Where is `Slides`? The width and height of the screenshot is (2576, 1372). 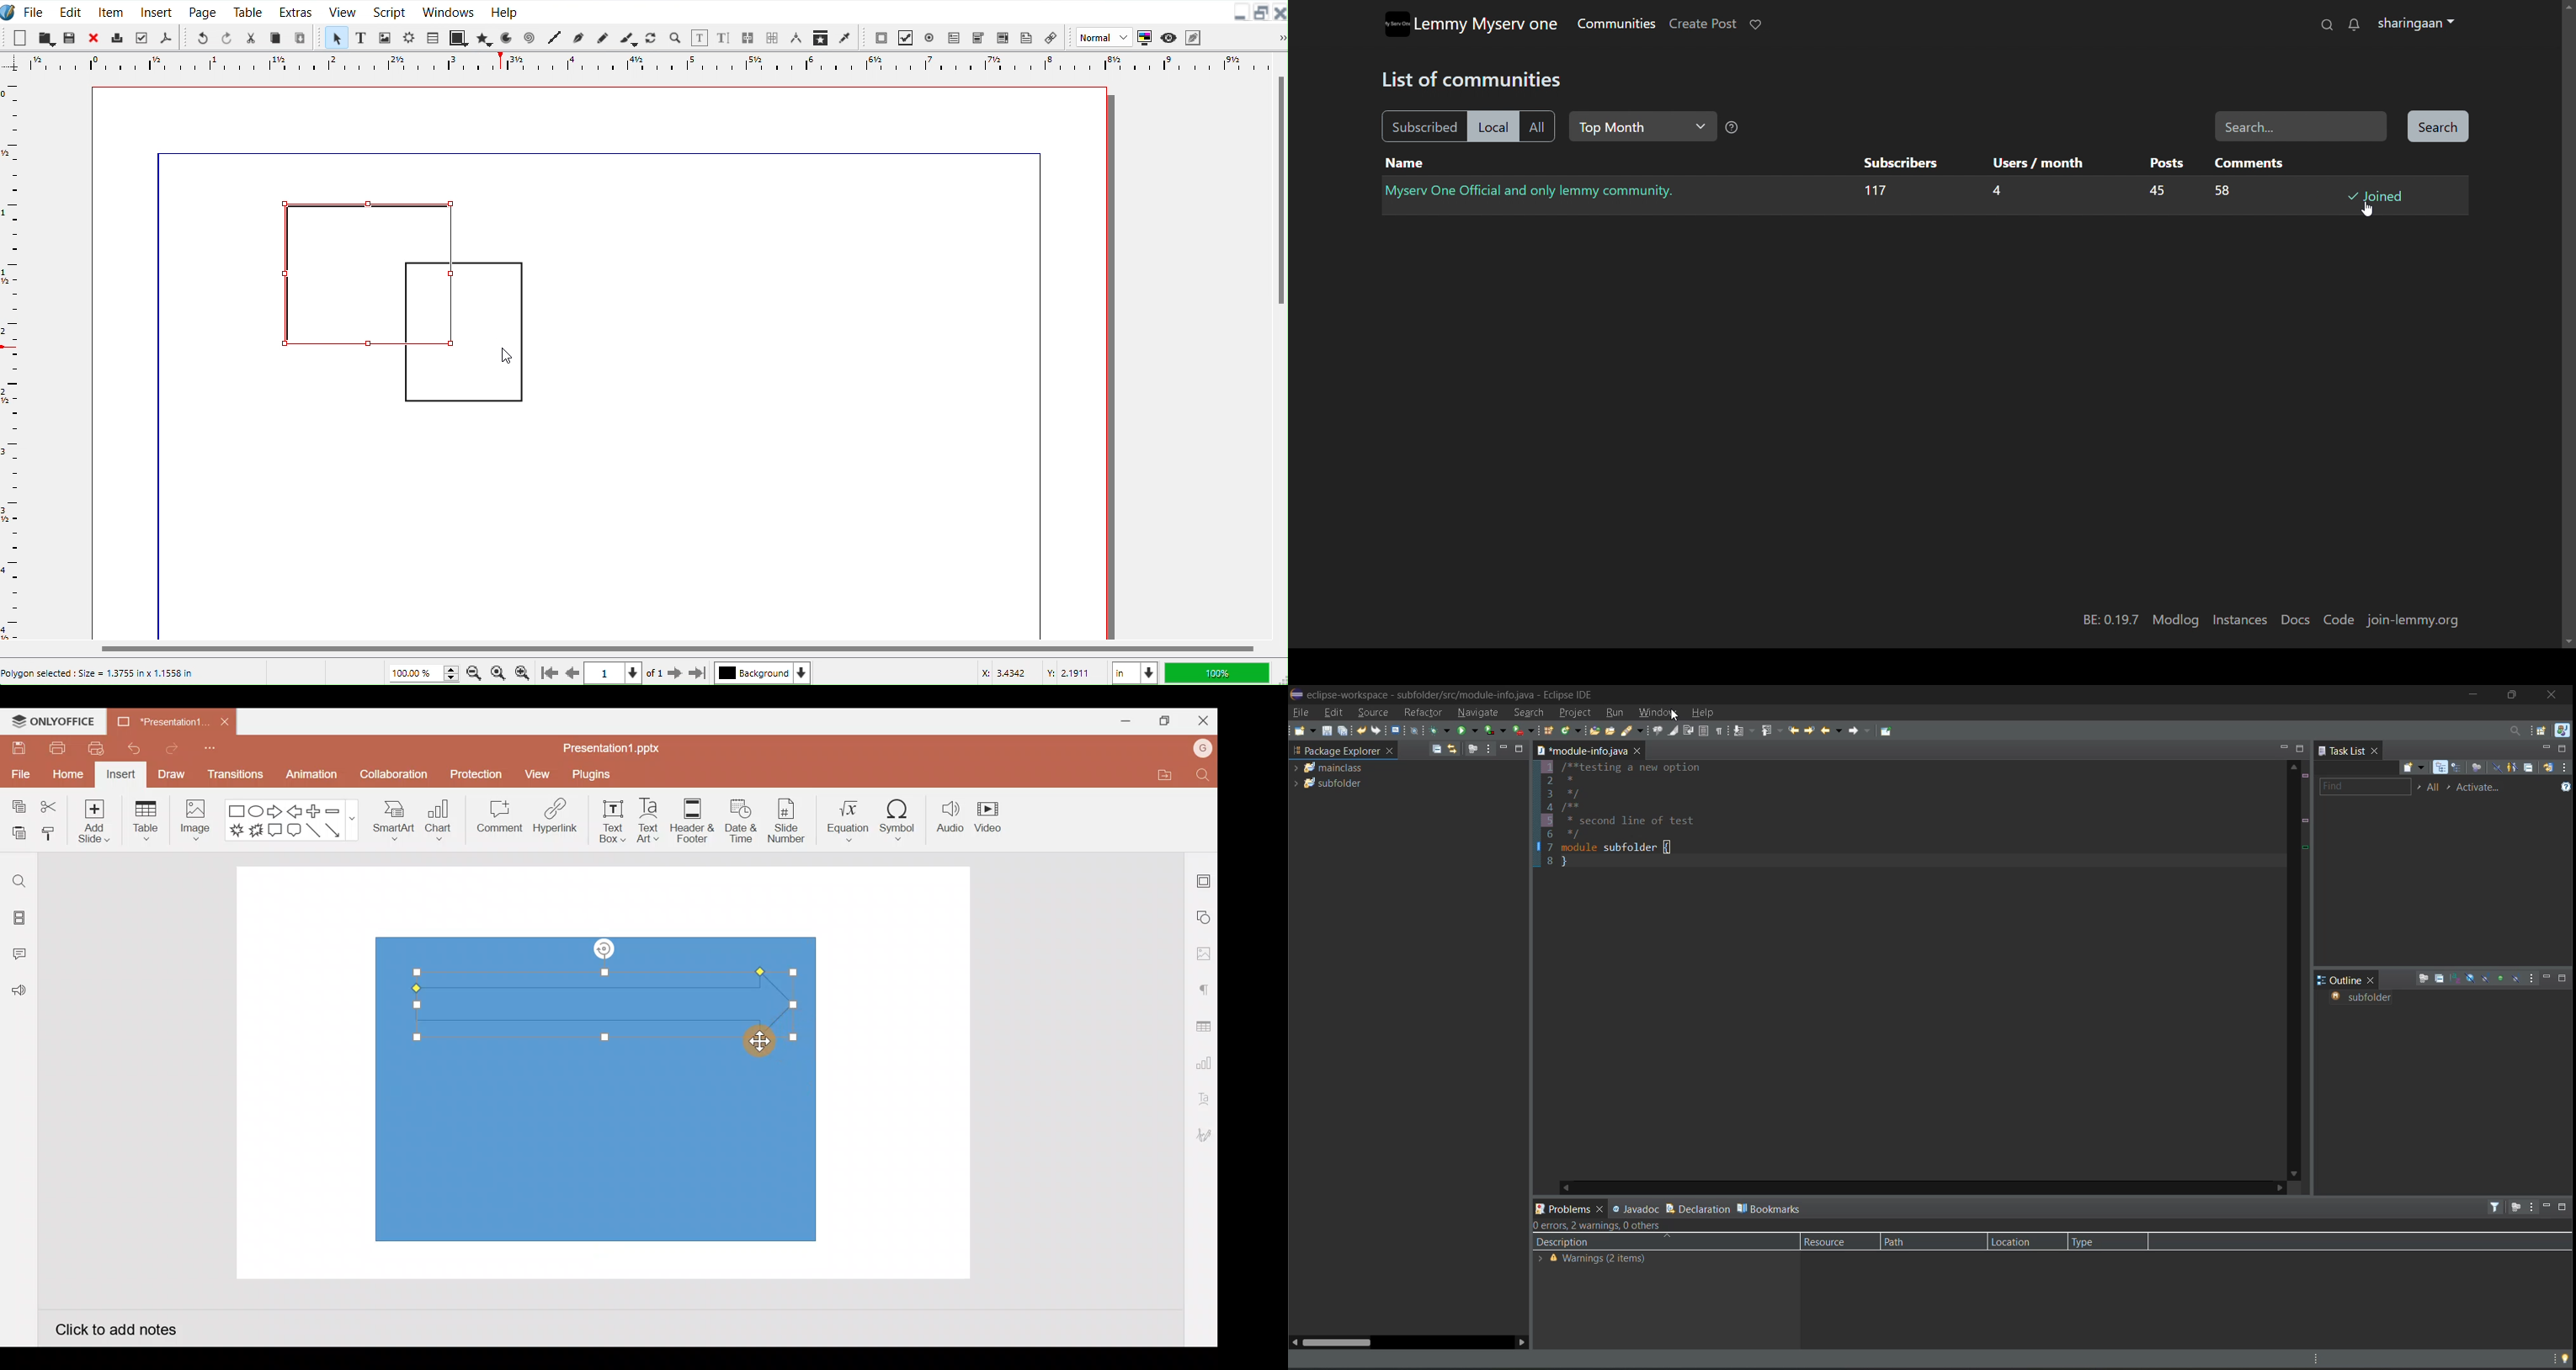 Slides is located at coordinates (18, 920).